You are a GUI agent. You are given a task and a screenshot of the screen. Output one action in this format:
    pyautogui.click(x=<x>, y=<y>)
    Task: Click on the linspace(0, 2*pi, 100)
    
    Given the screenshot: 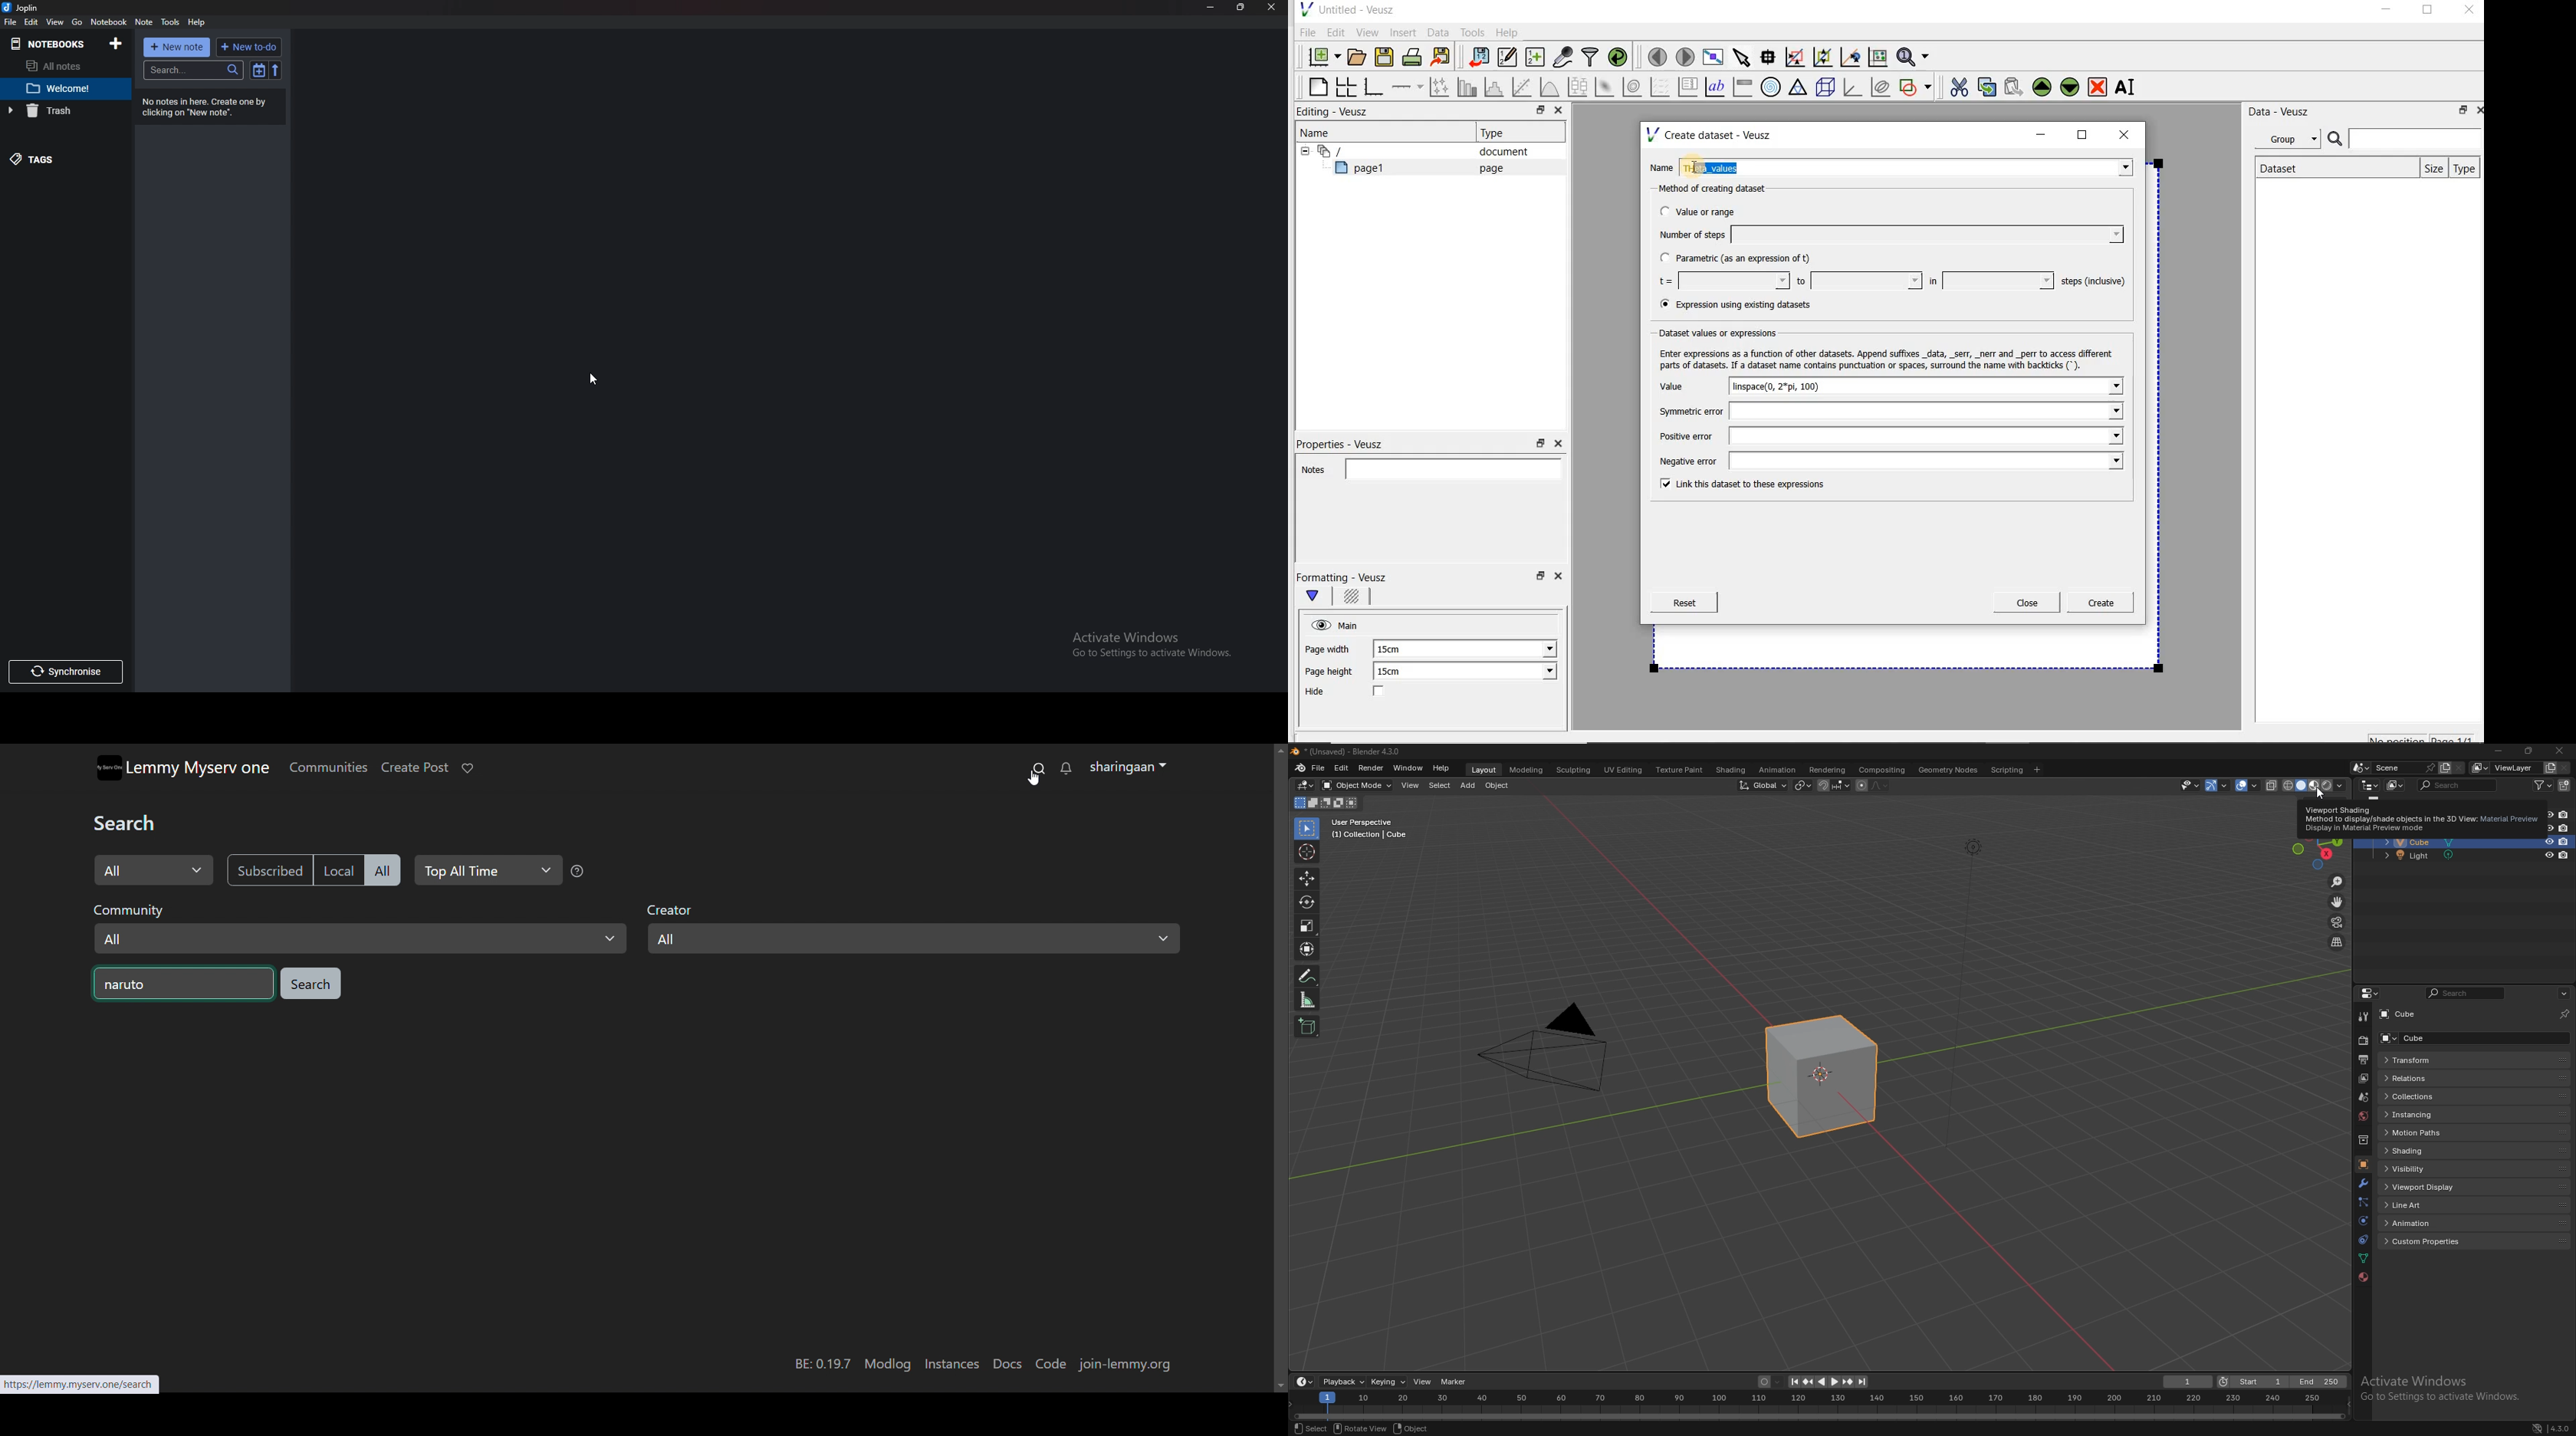 What is the action you would take?
    pyautogui.click(x=1929, y=386)
    